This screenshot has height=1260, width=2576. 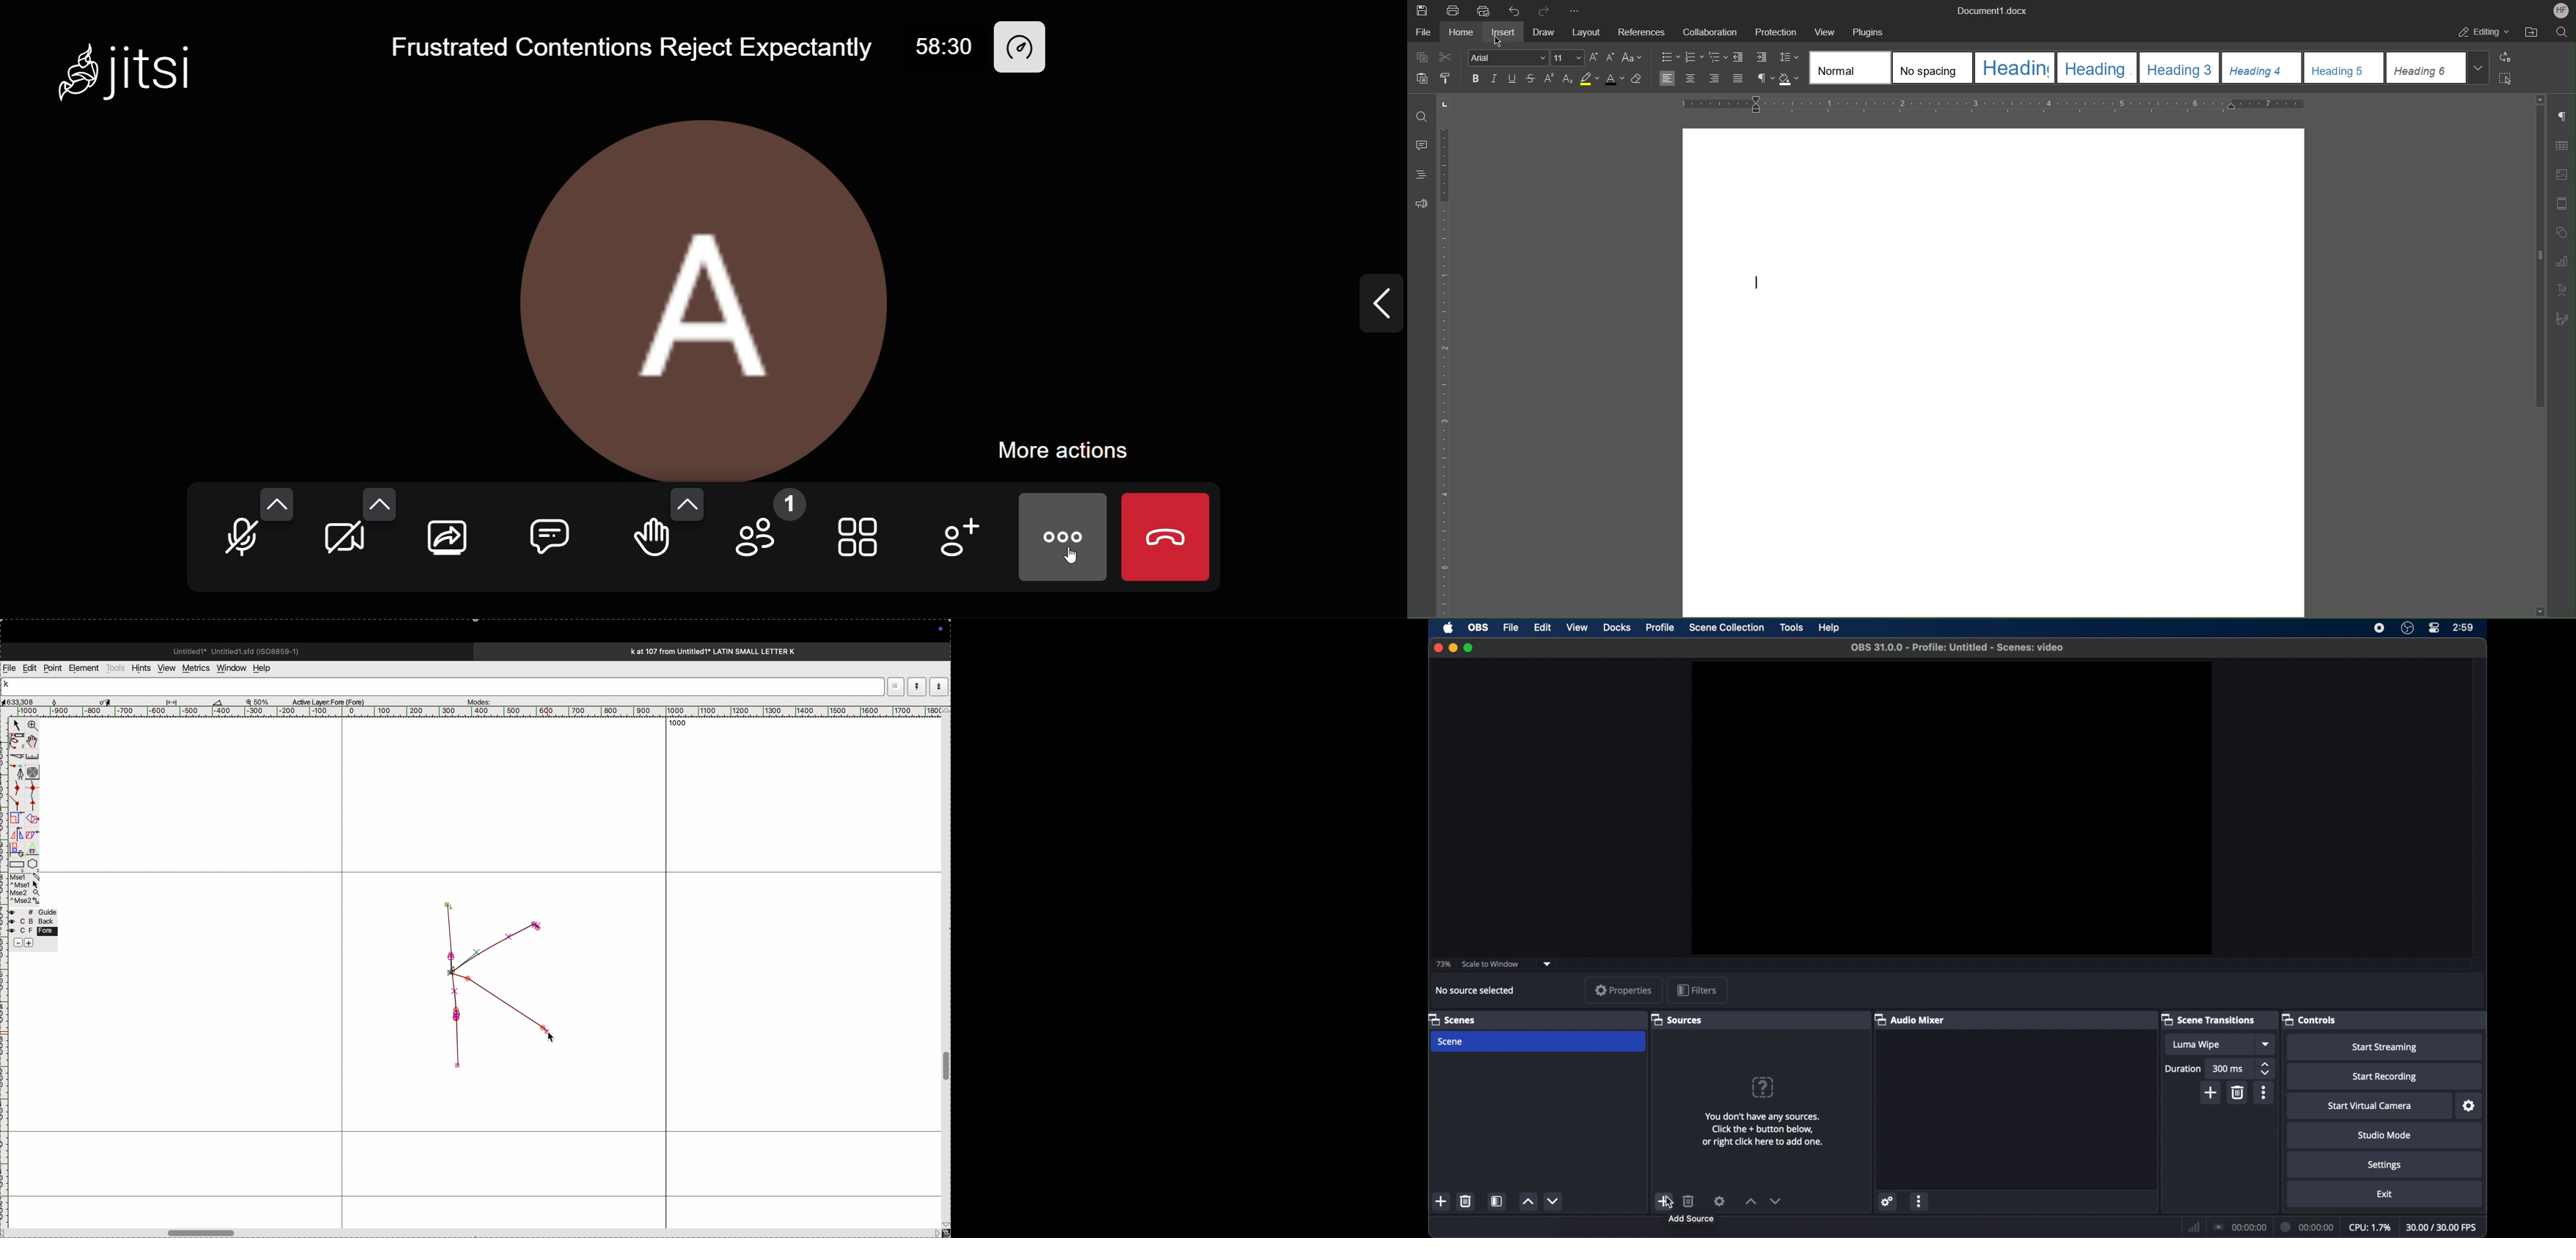 What do you see at coordinates (2179, 68) in the screenshot?
I see `Heading 3` at bounding box center [2179, 68].